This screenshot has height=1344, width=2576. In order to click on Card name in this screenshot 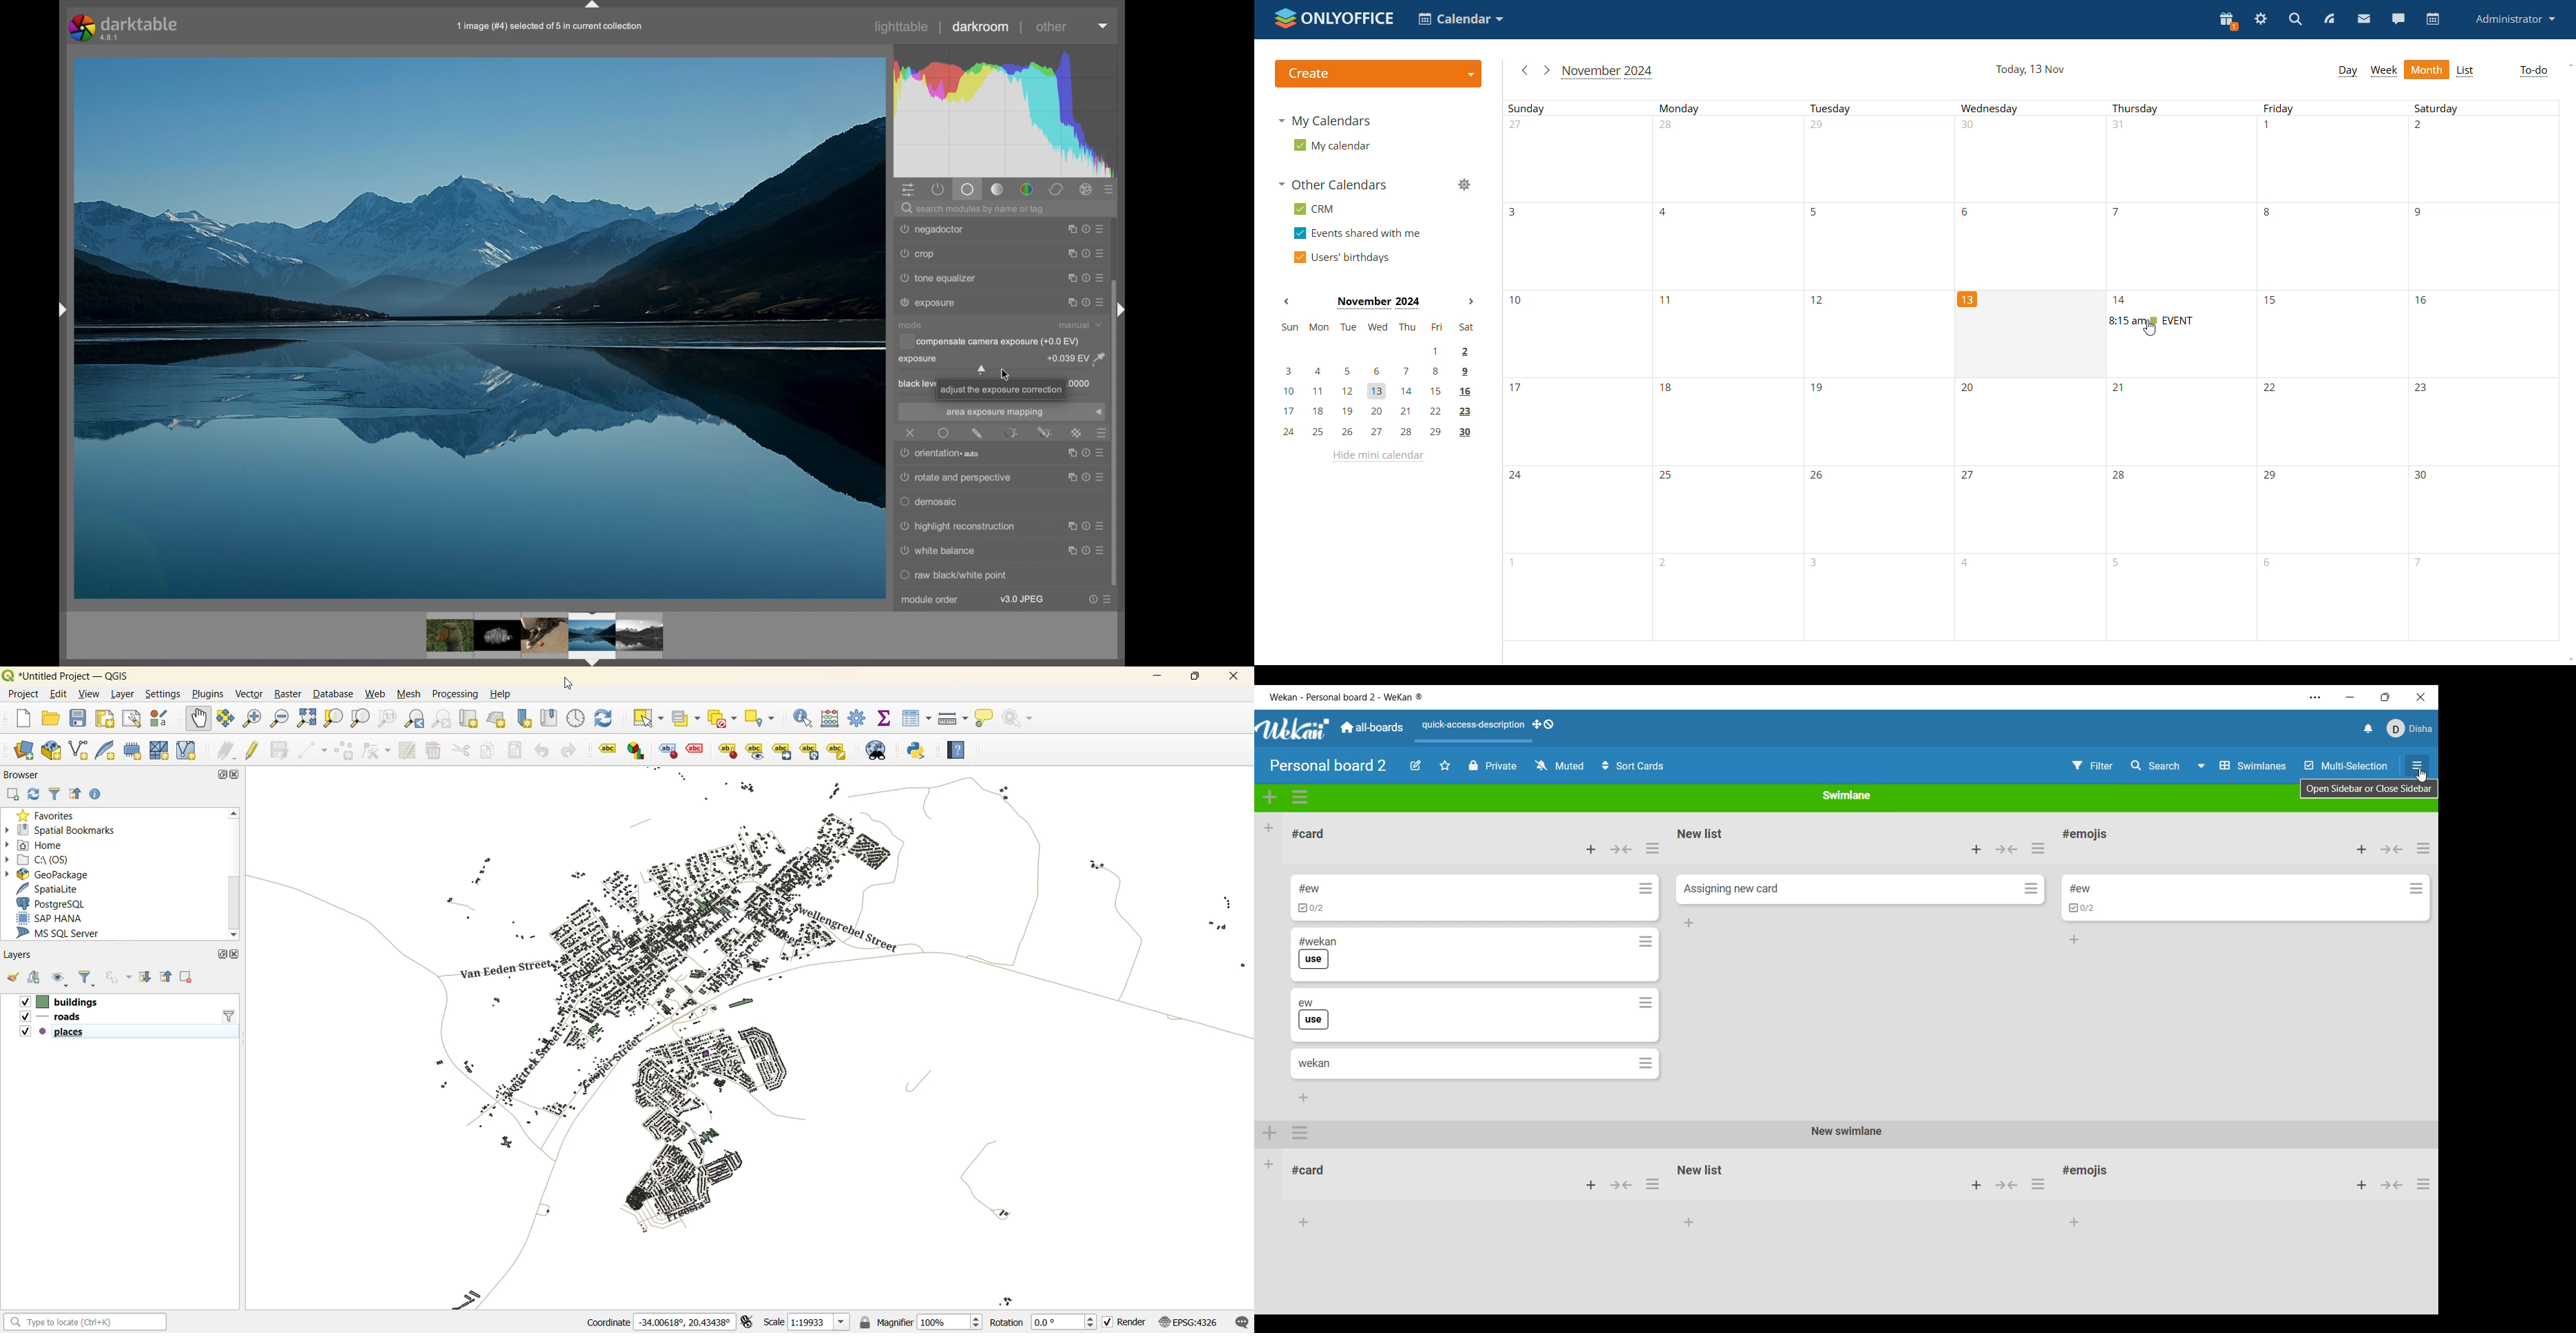, I will do `click(1731, 889)`.